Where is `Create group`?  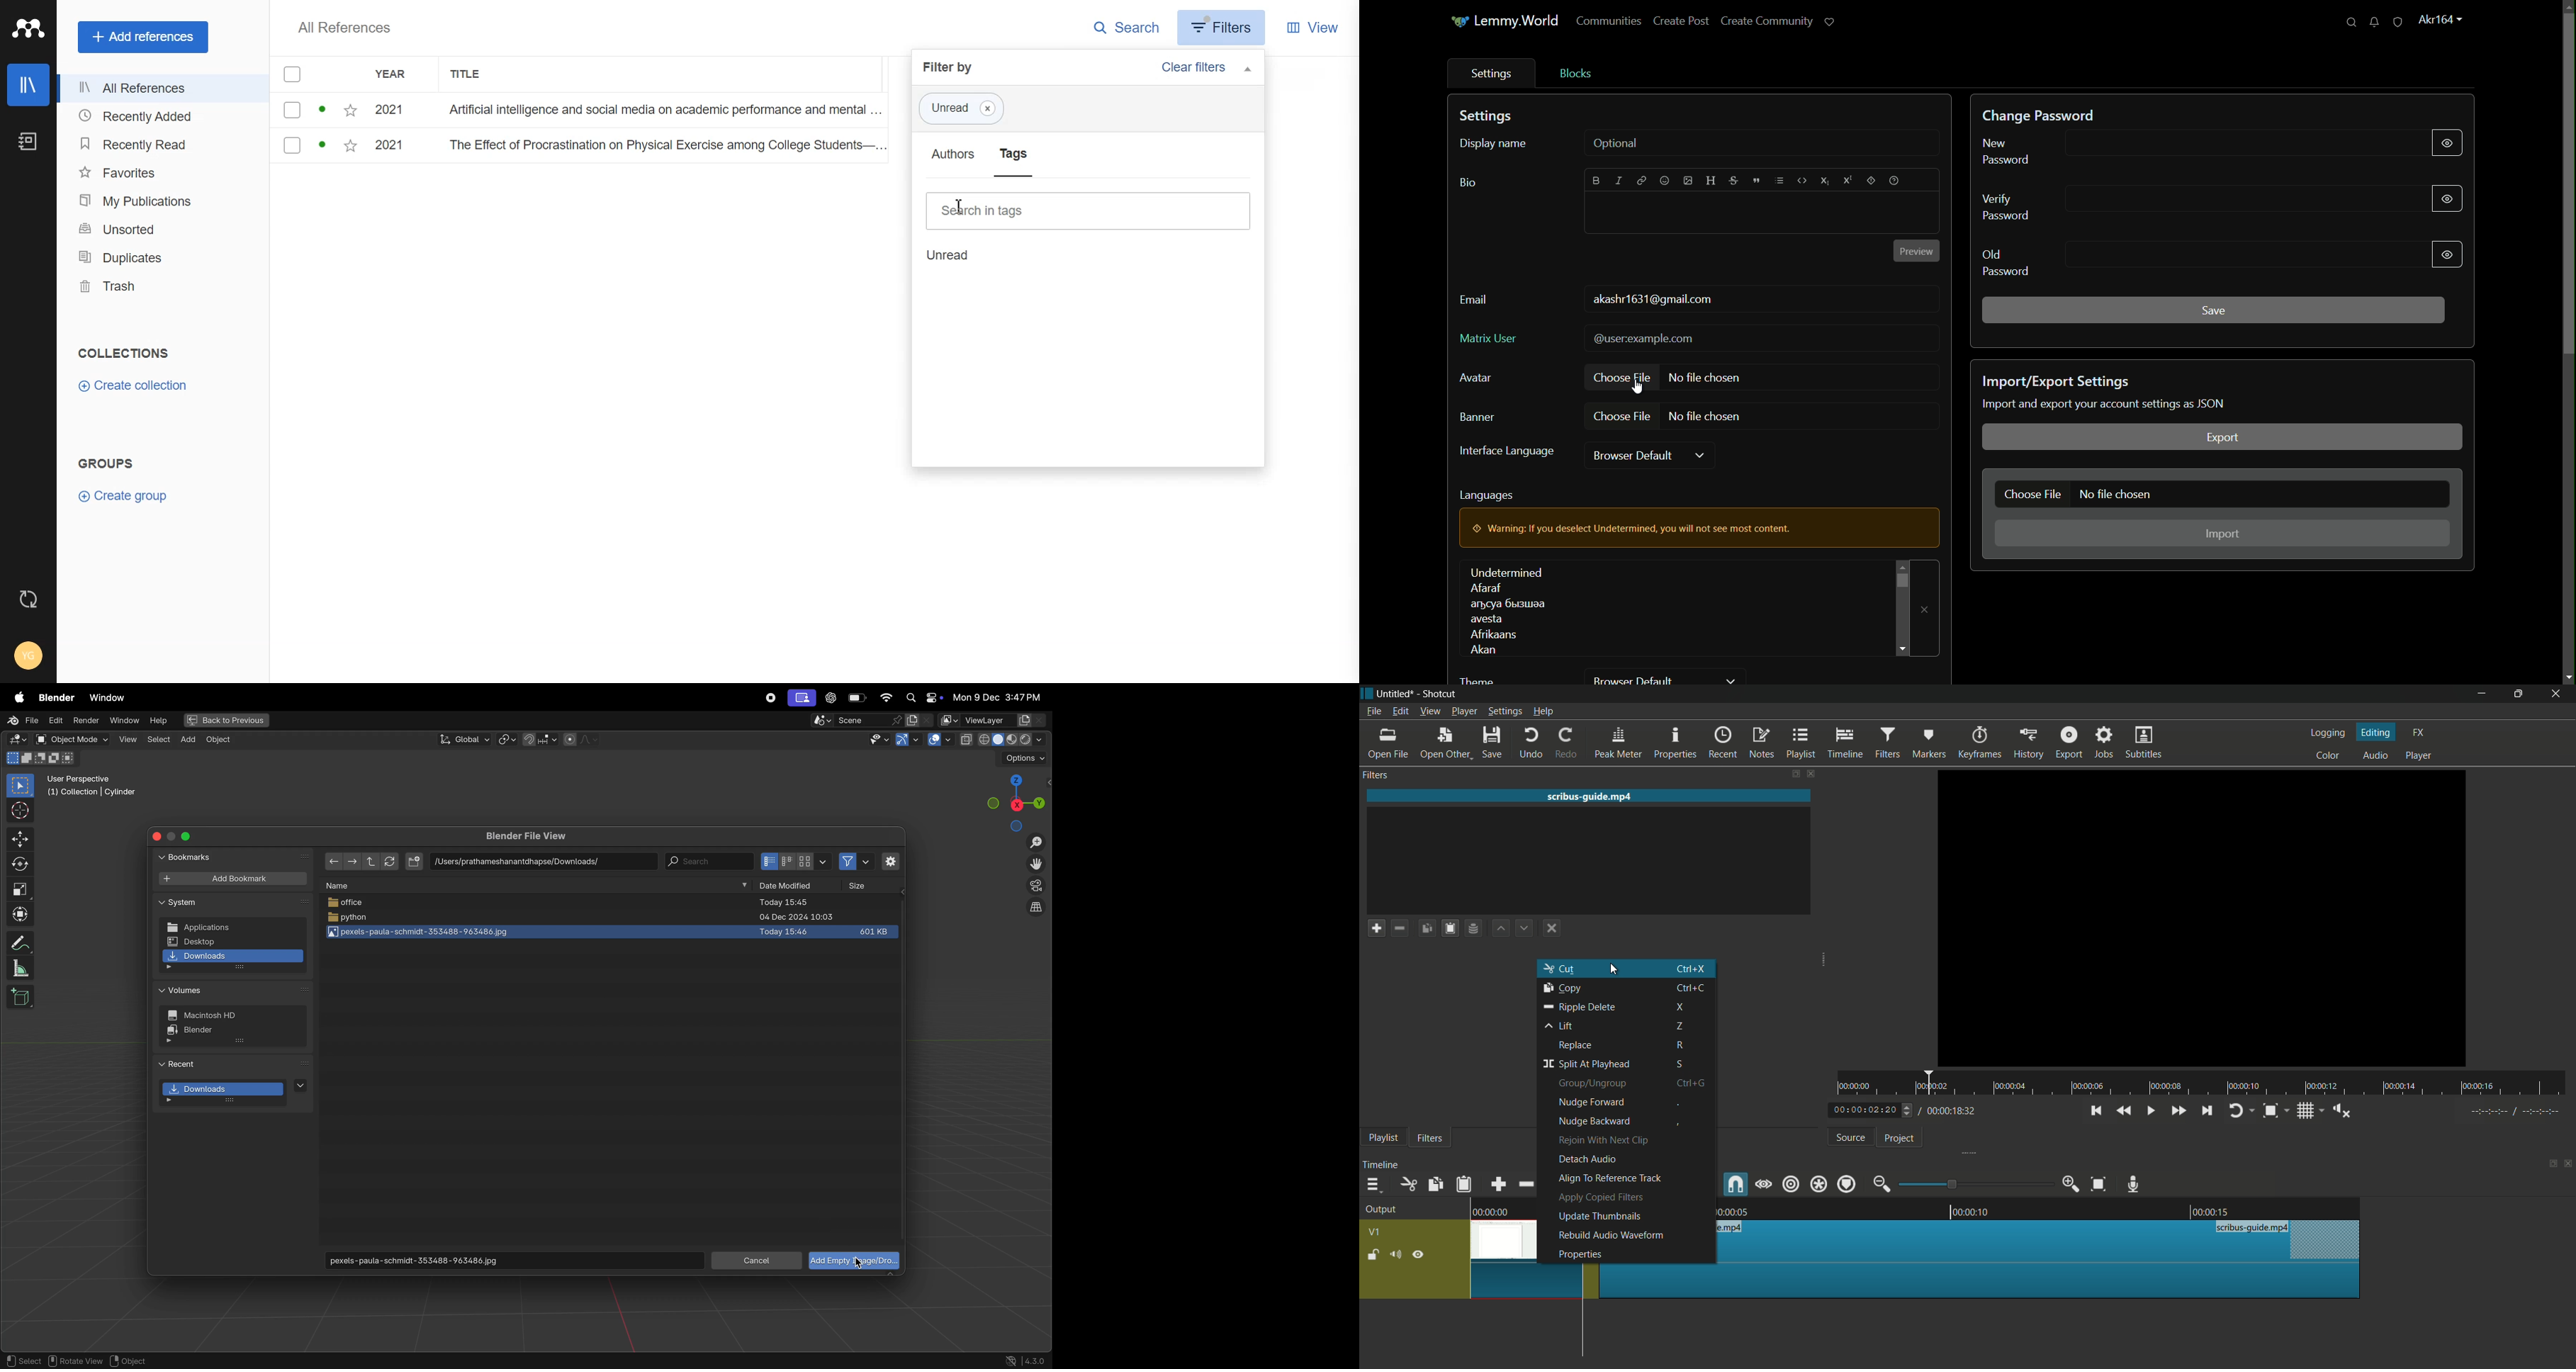 Create group is located at coordinates (122, 496).